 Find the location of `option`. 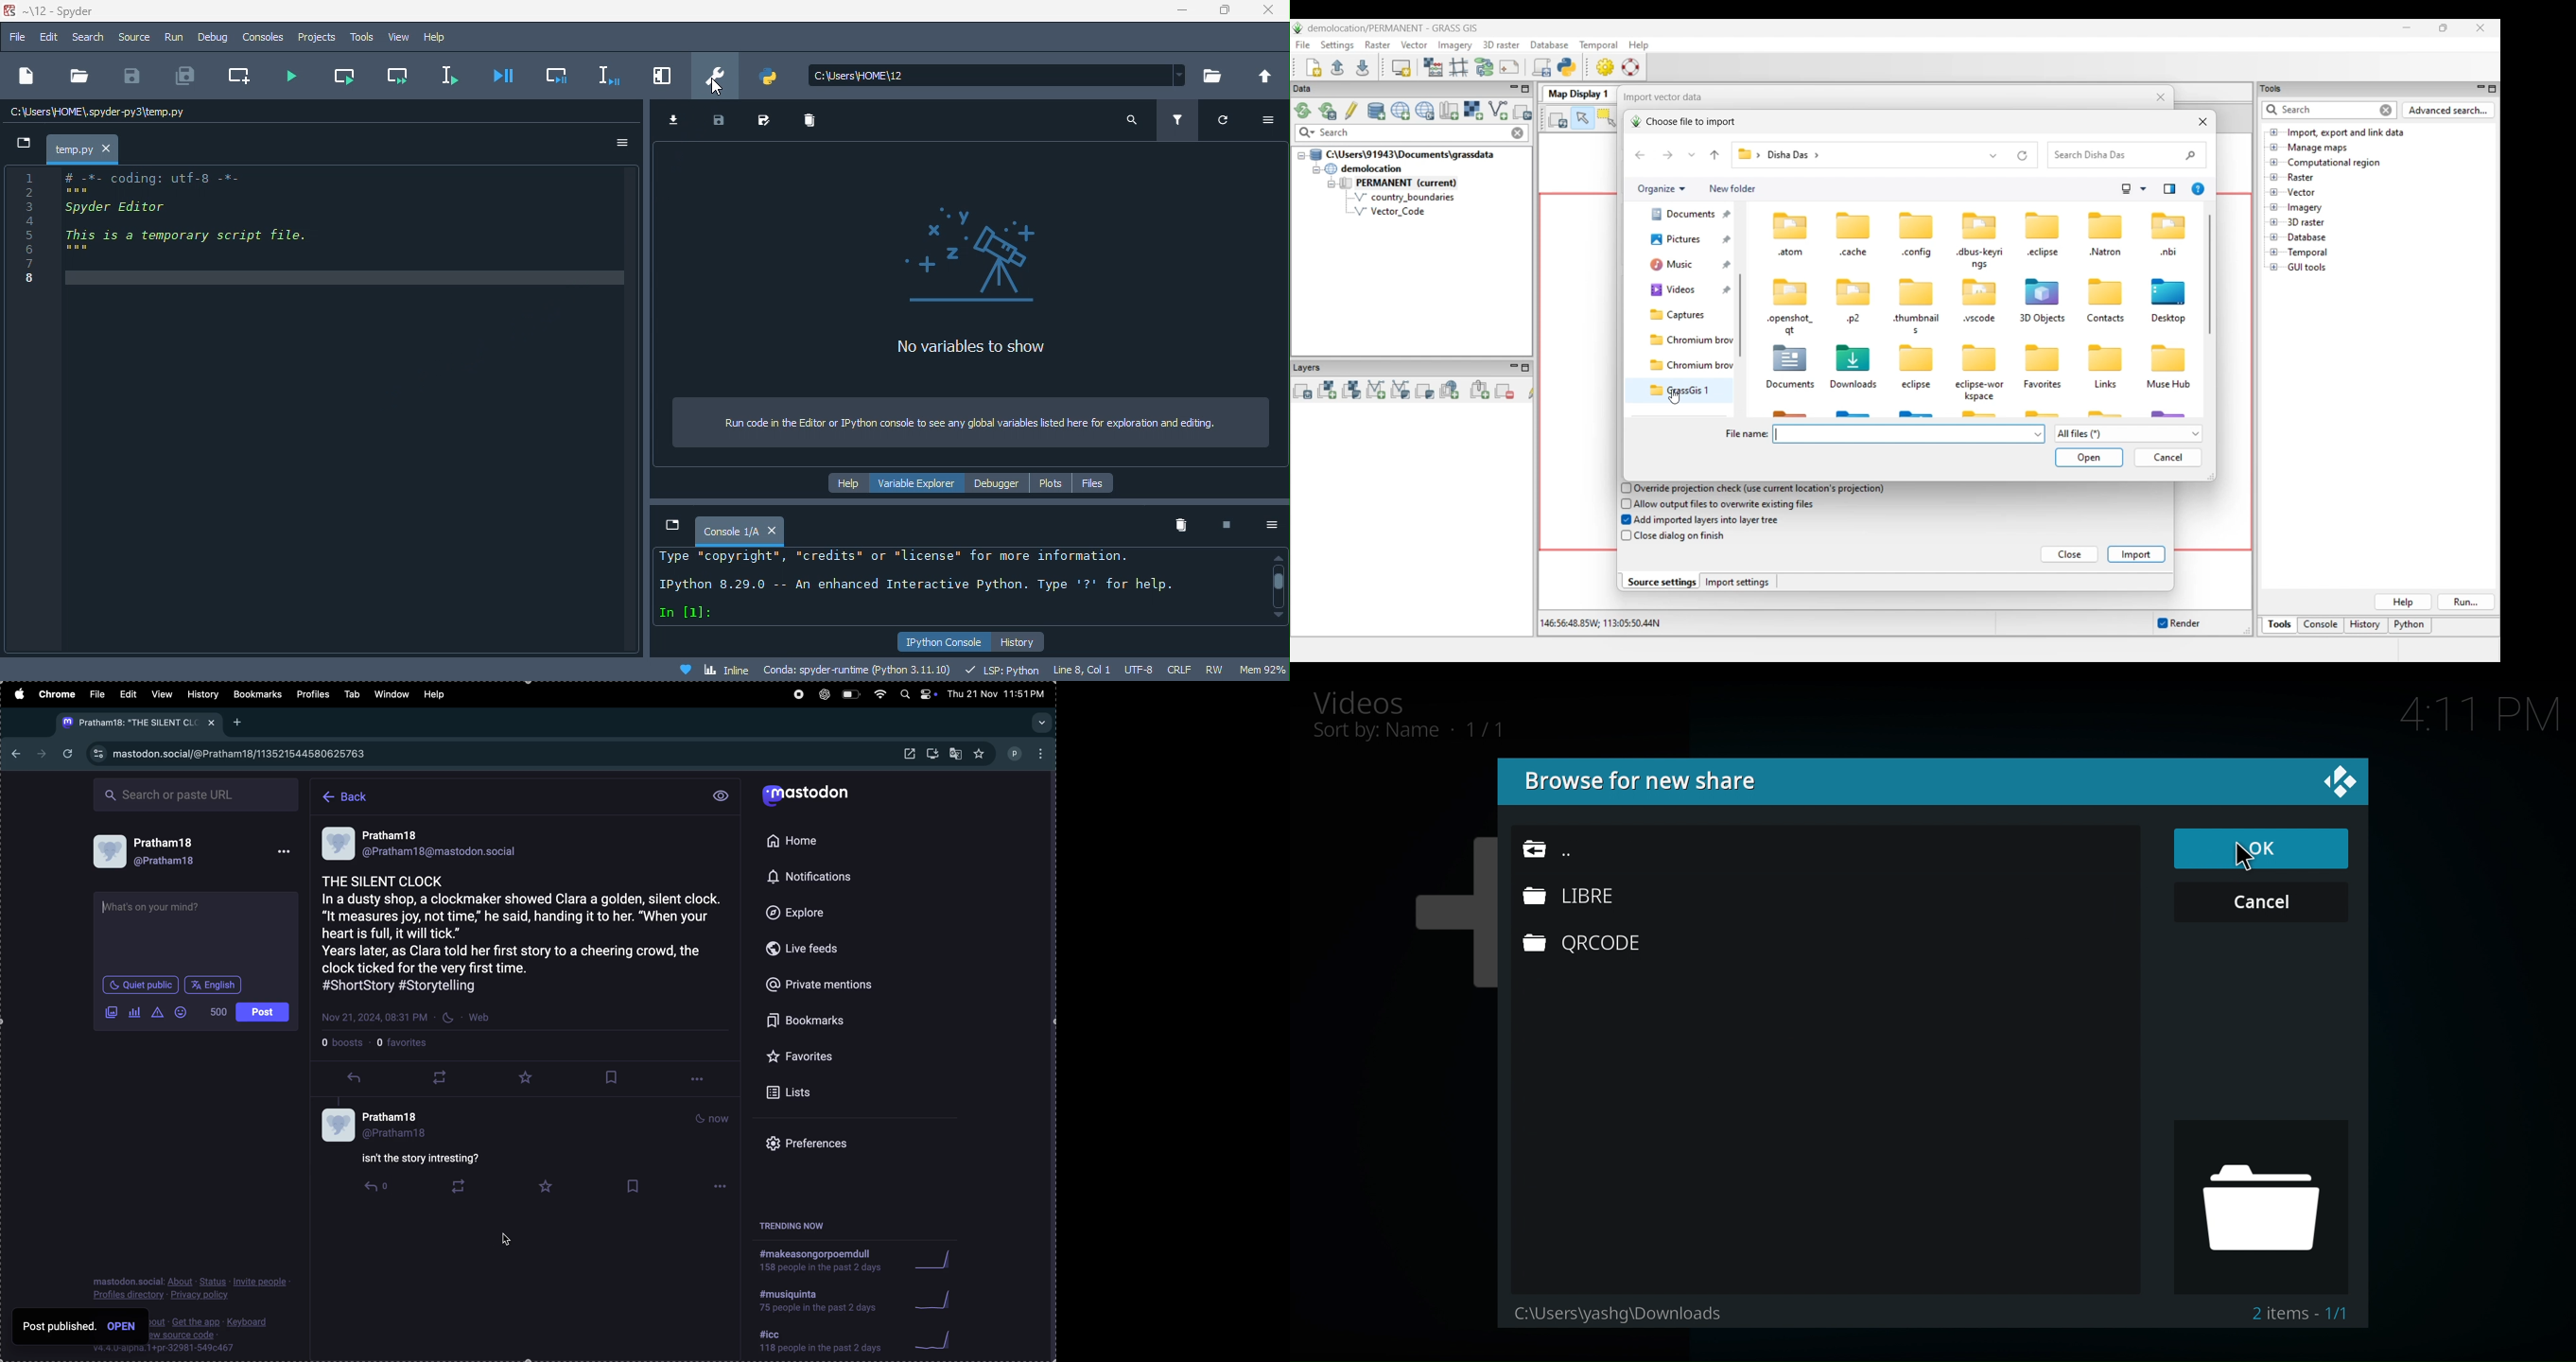

option is located at coordinates (623, 143).